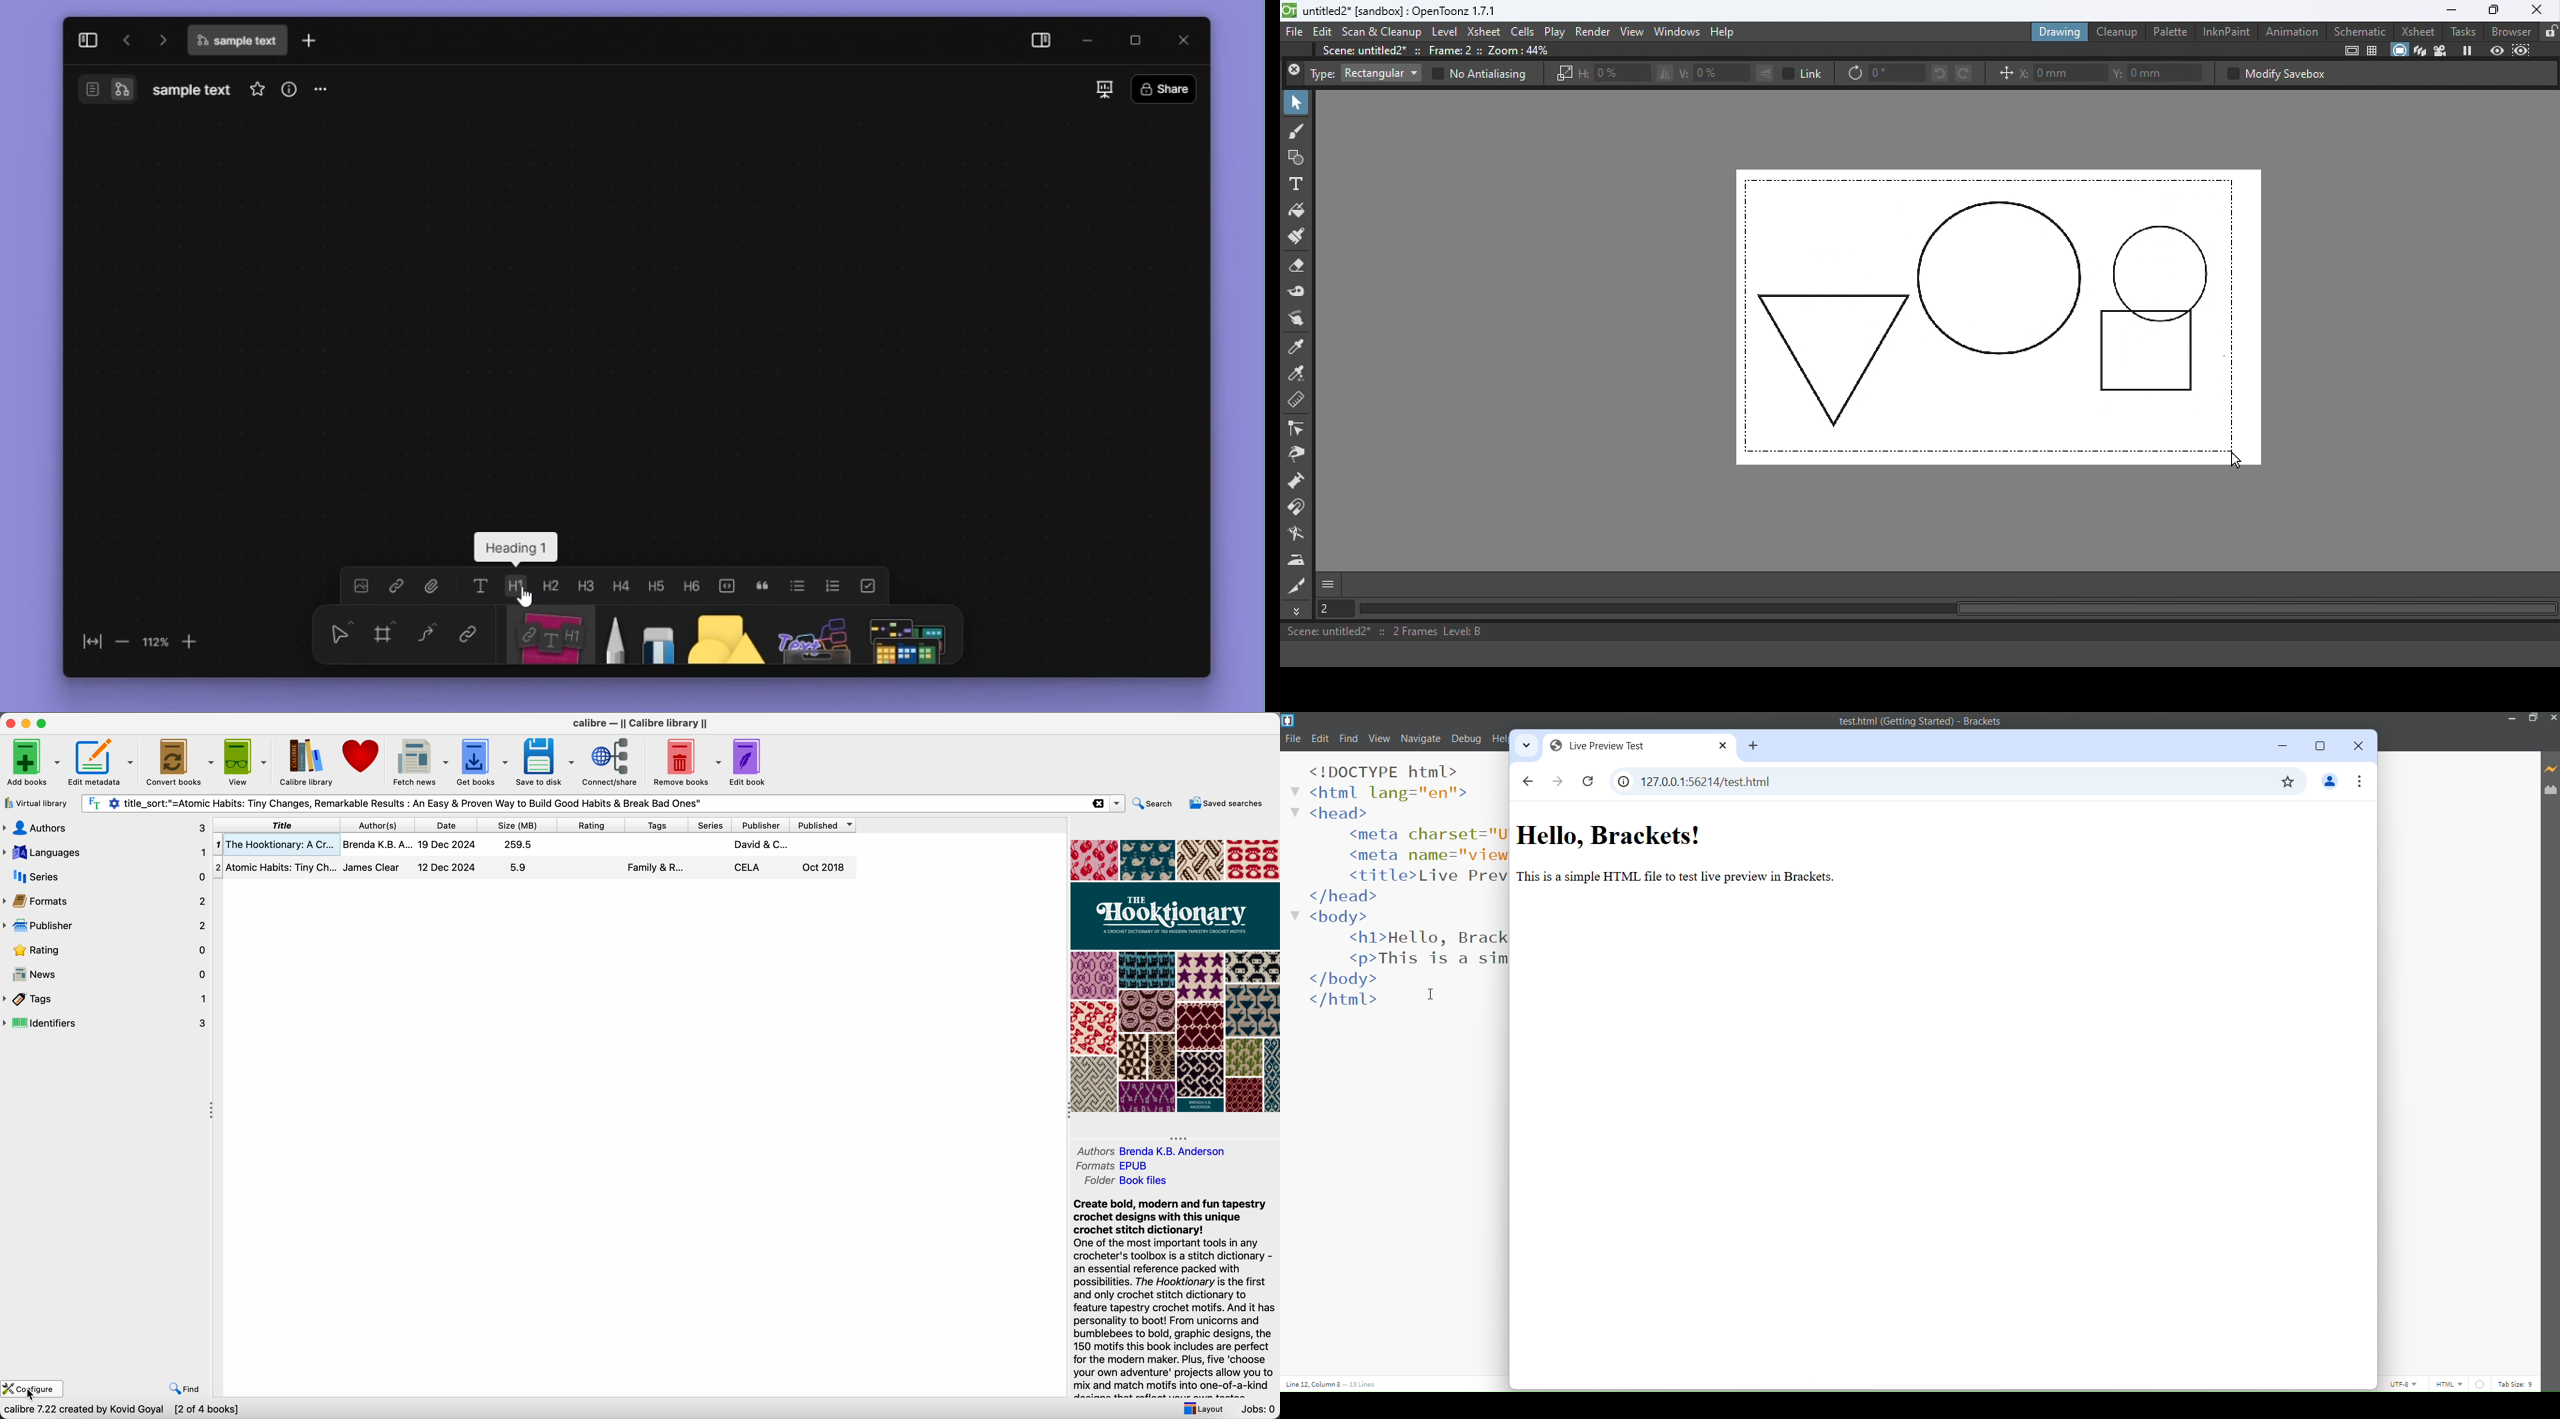 The height and width of the screenshot is (1428, 2576). What do you see at coordinates (88, 41) in the screenshot?
I see `collapse sidebar` at bounding box center [88, 41].